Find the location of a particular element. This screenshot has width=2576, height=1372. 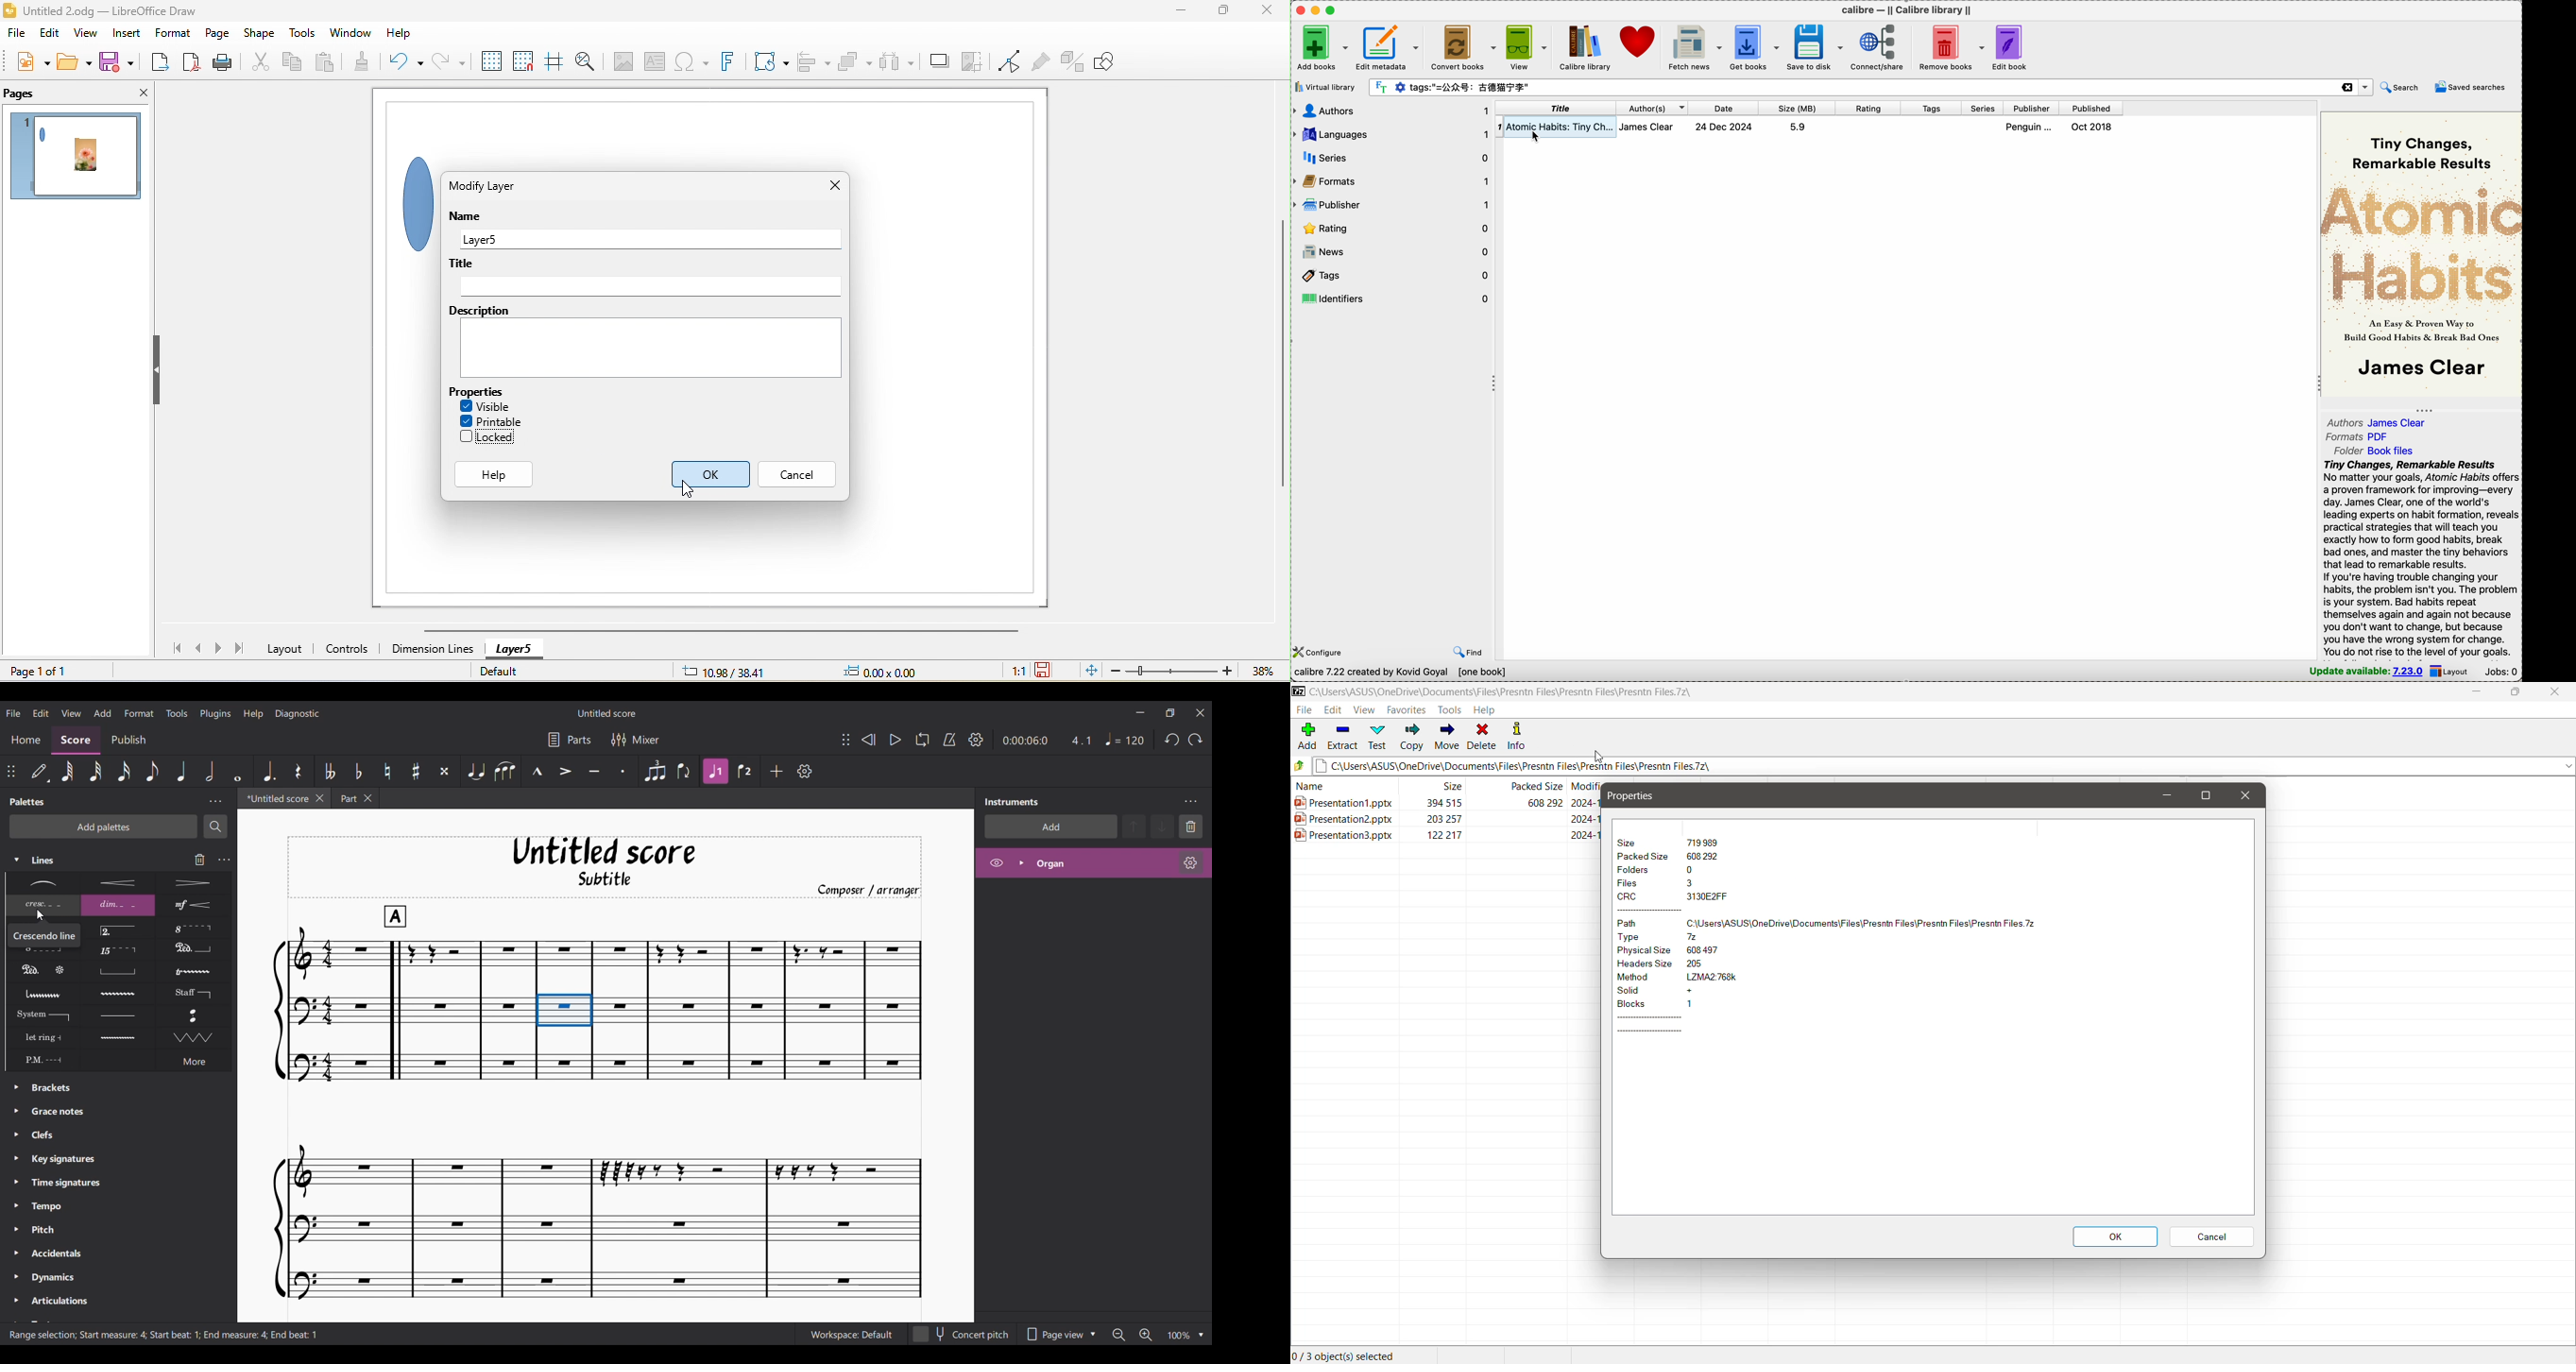

Close interface is located at coordinates (1200, 713).